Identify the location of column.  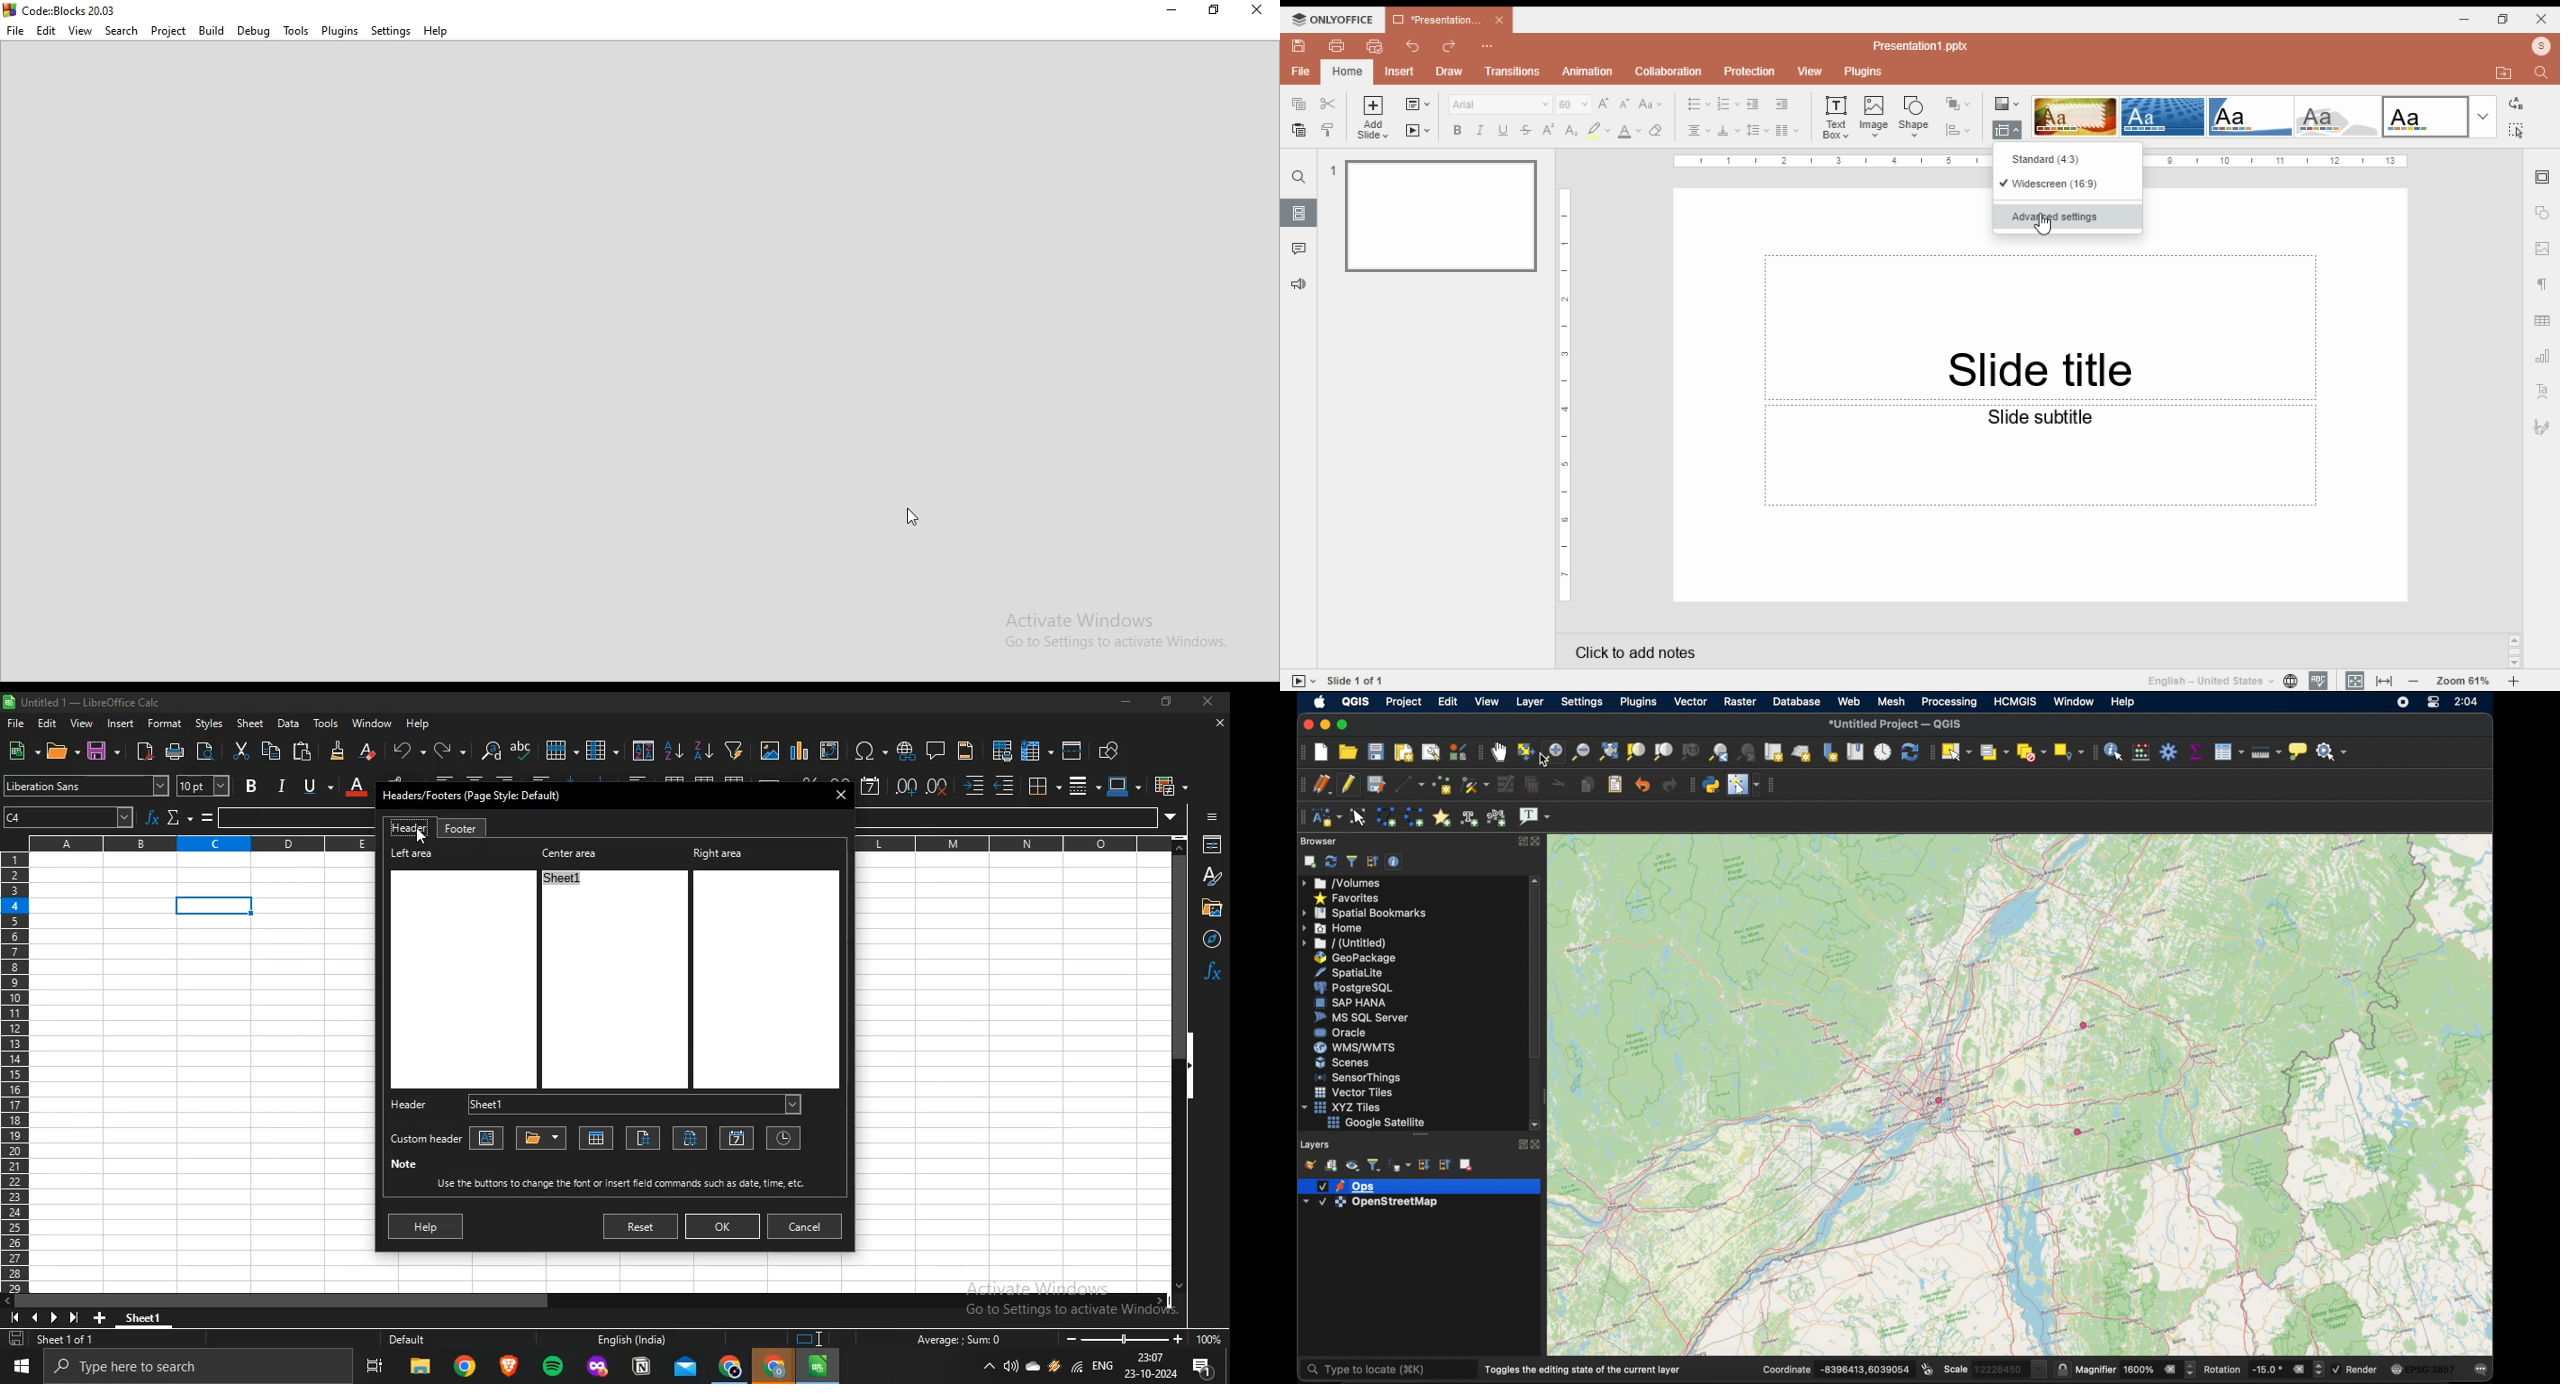
(602, 751).